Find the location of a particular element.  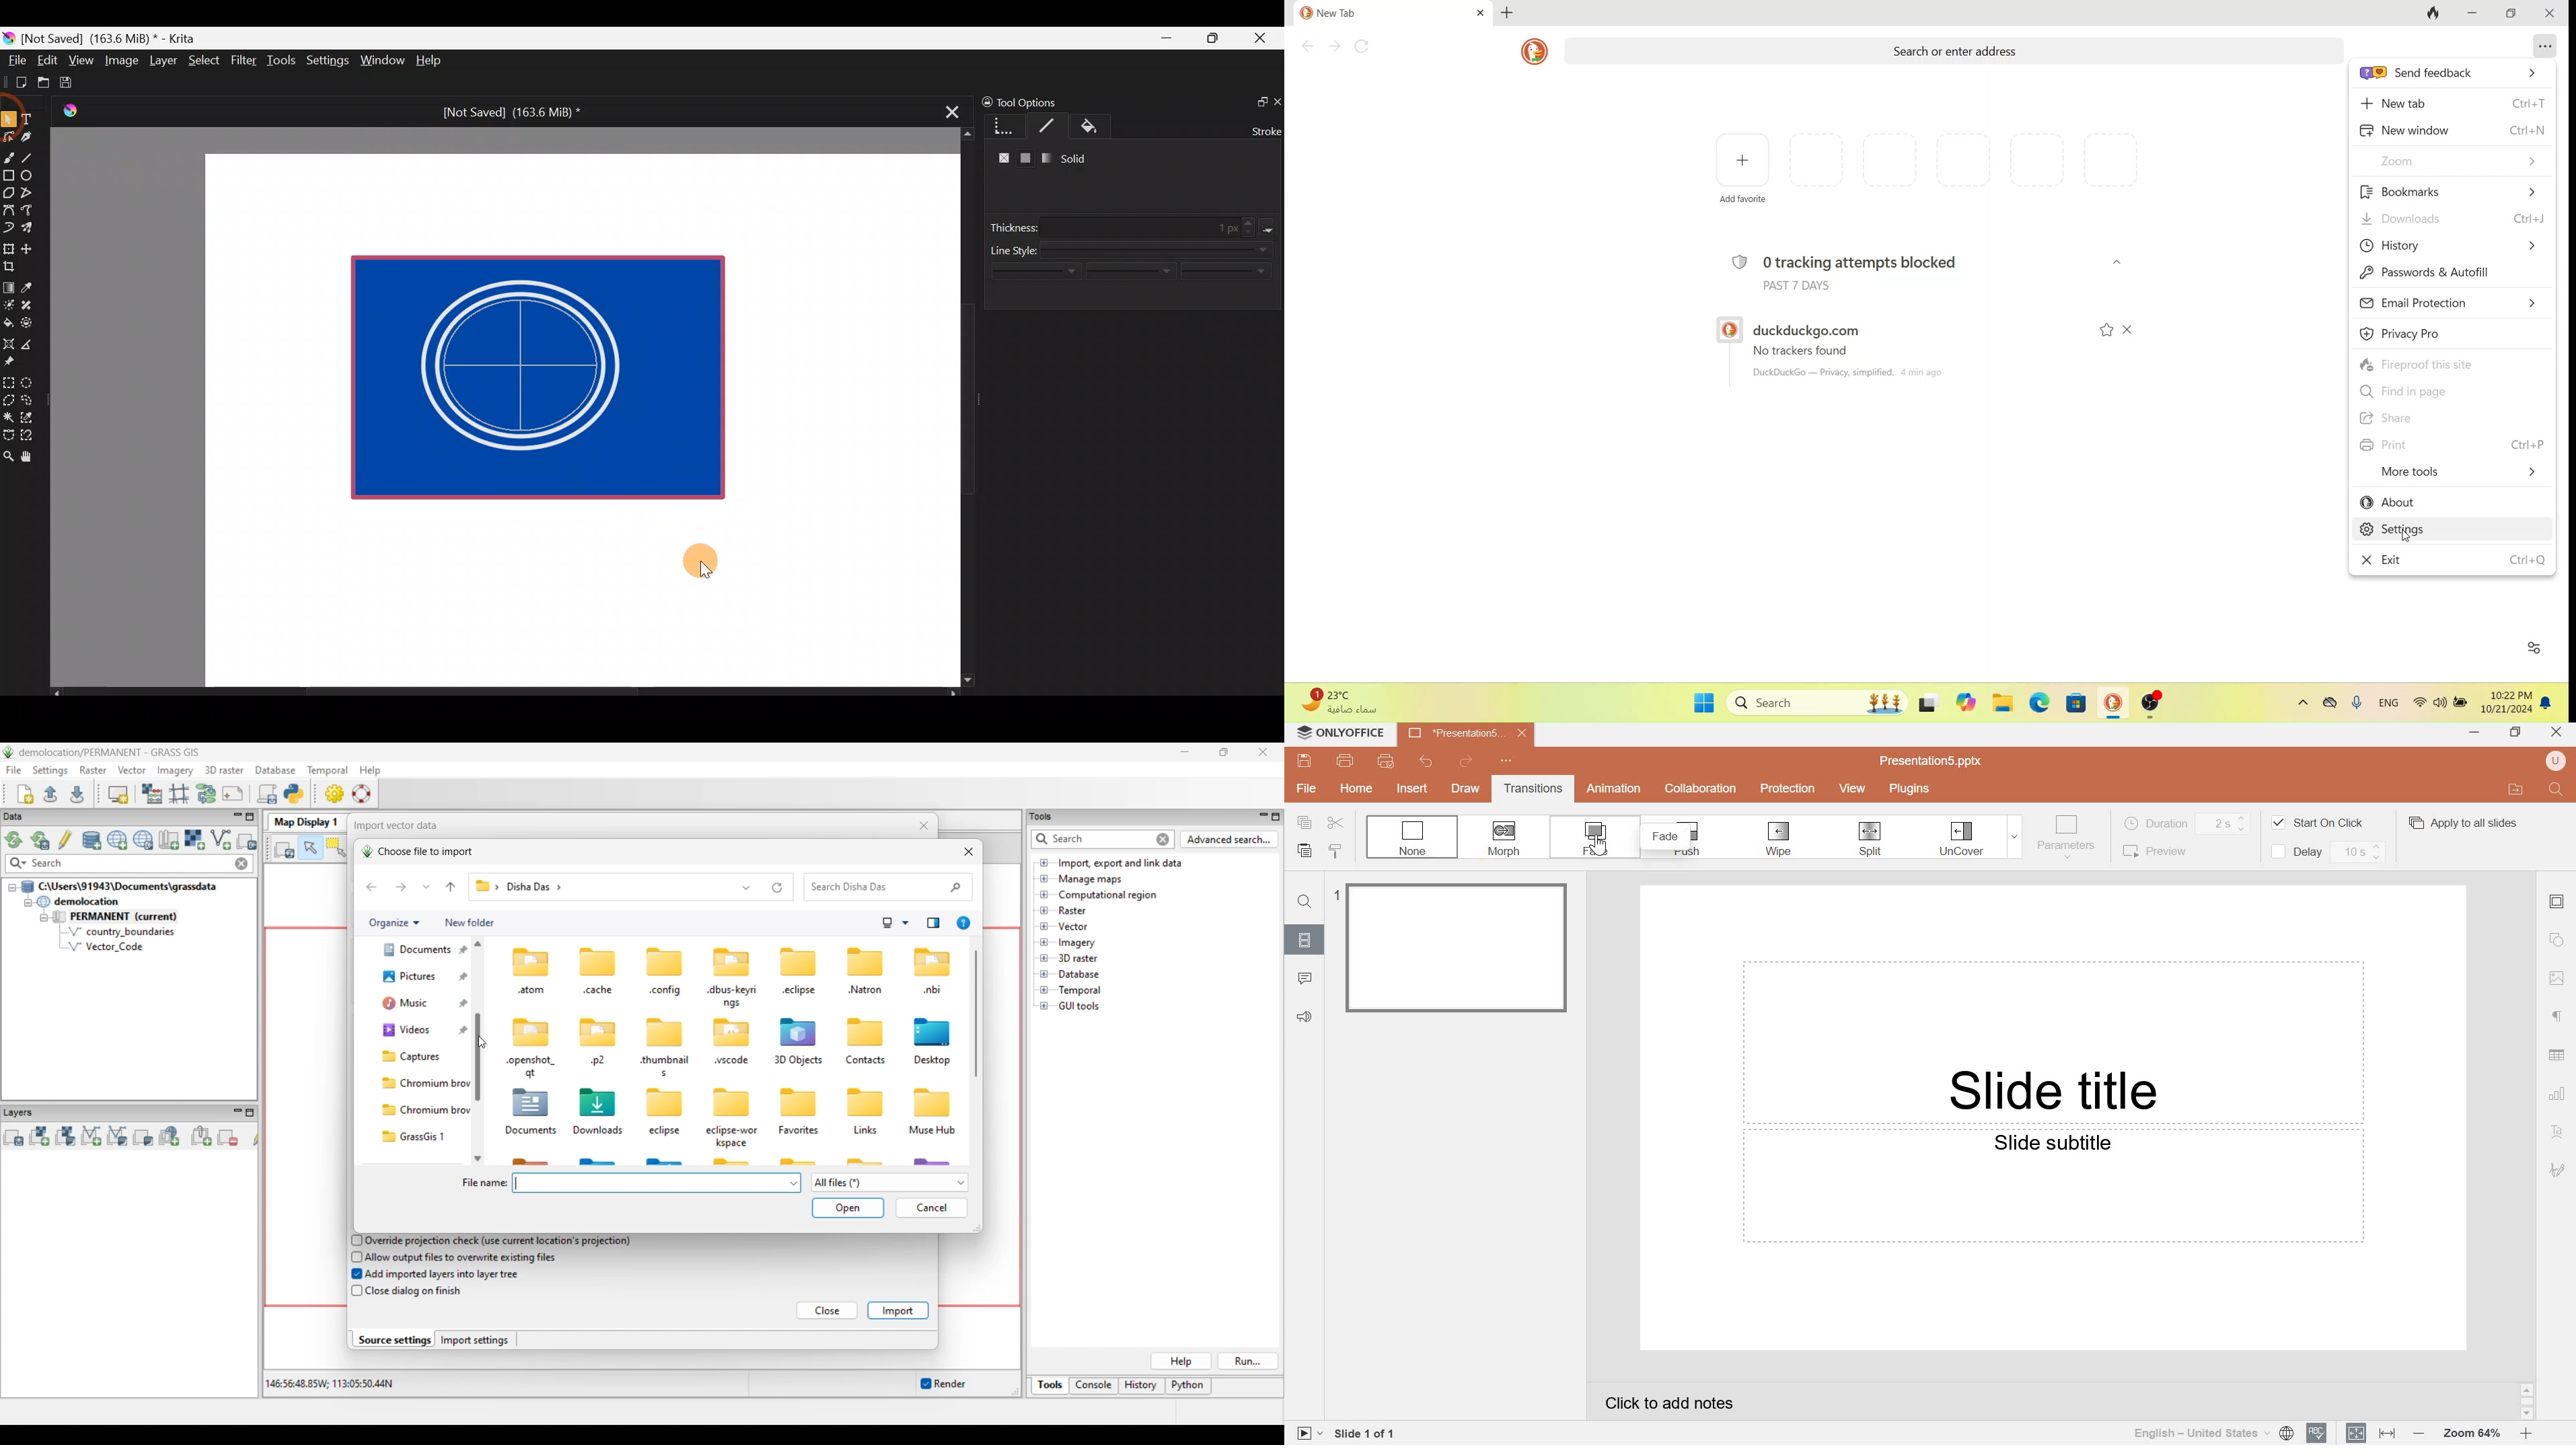

Image is located at coordinates (2558, 978).